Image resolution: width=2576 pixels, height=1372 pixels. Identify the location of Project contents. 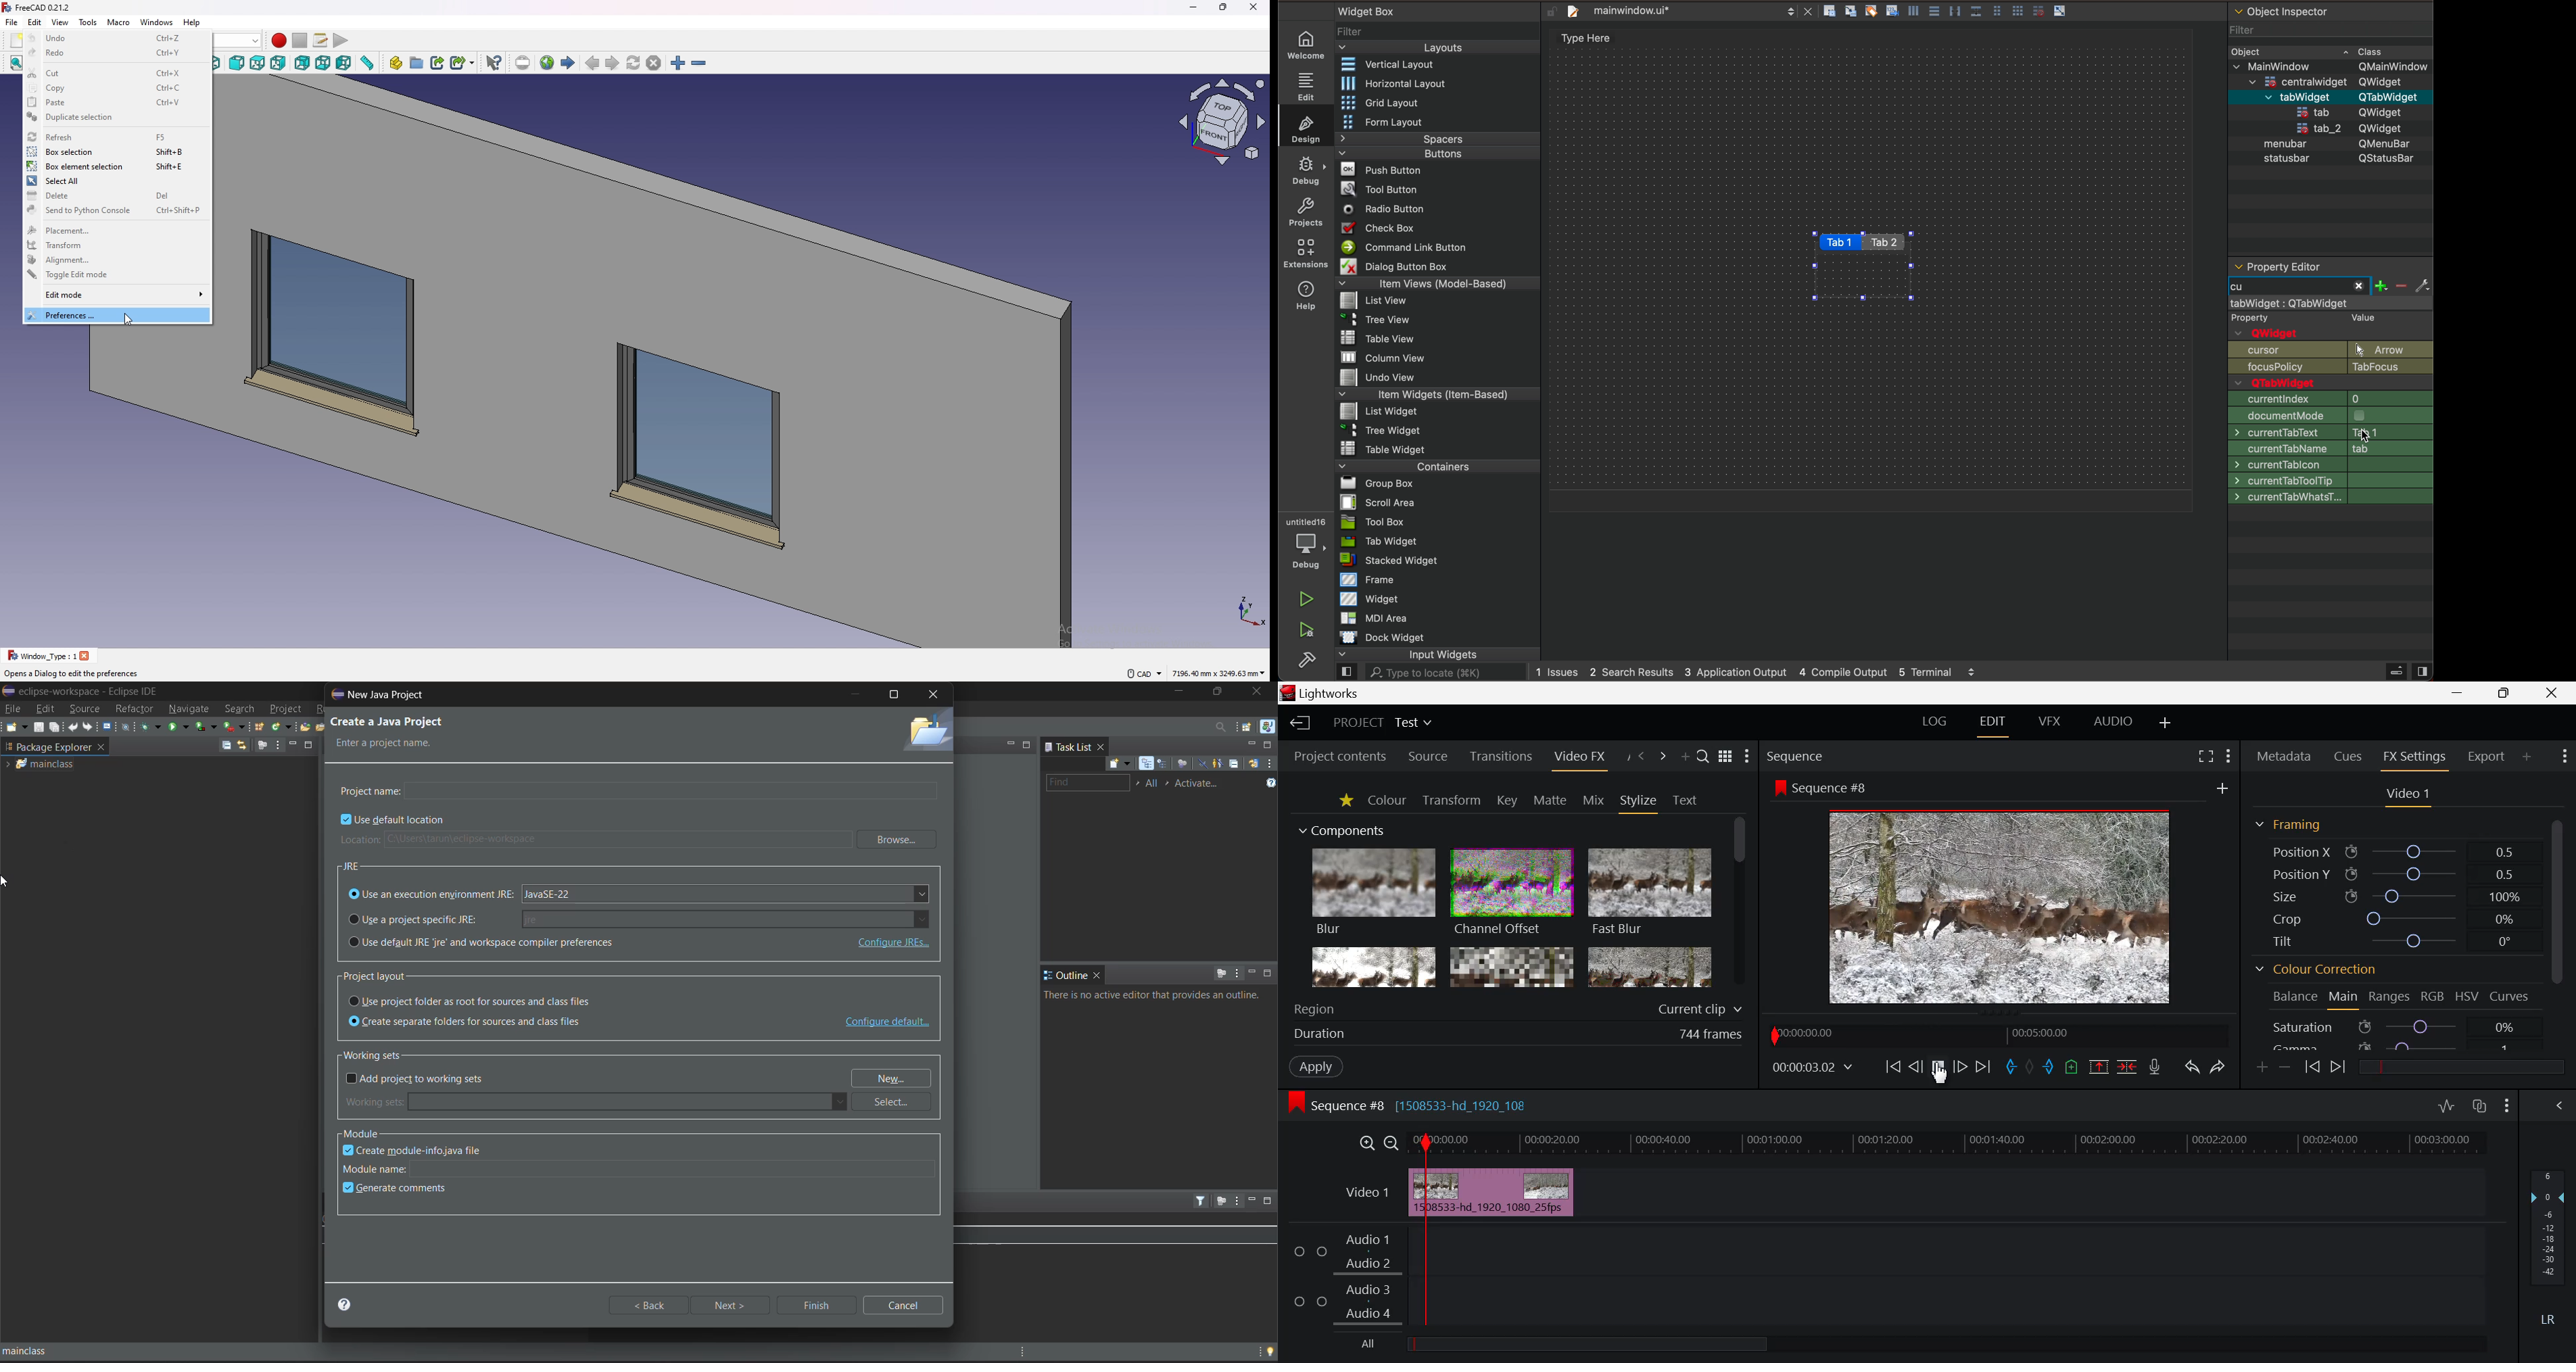
(1340, 755).